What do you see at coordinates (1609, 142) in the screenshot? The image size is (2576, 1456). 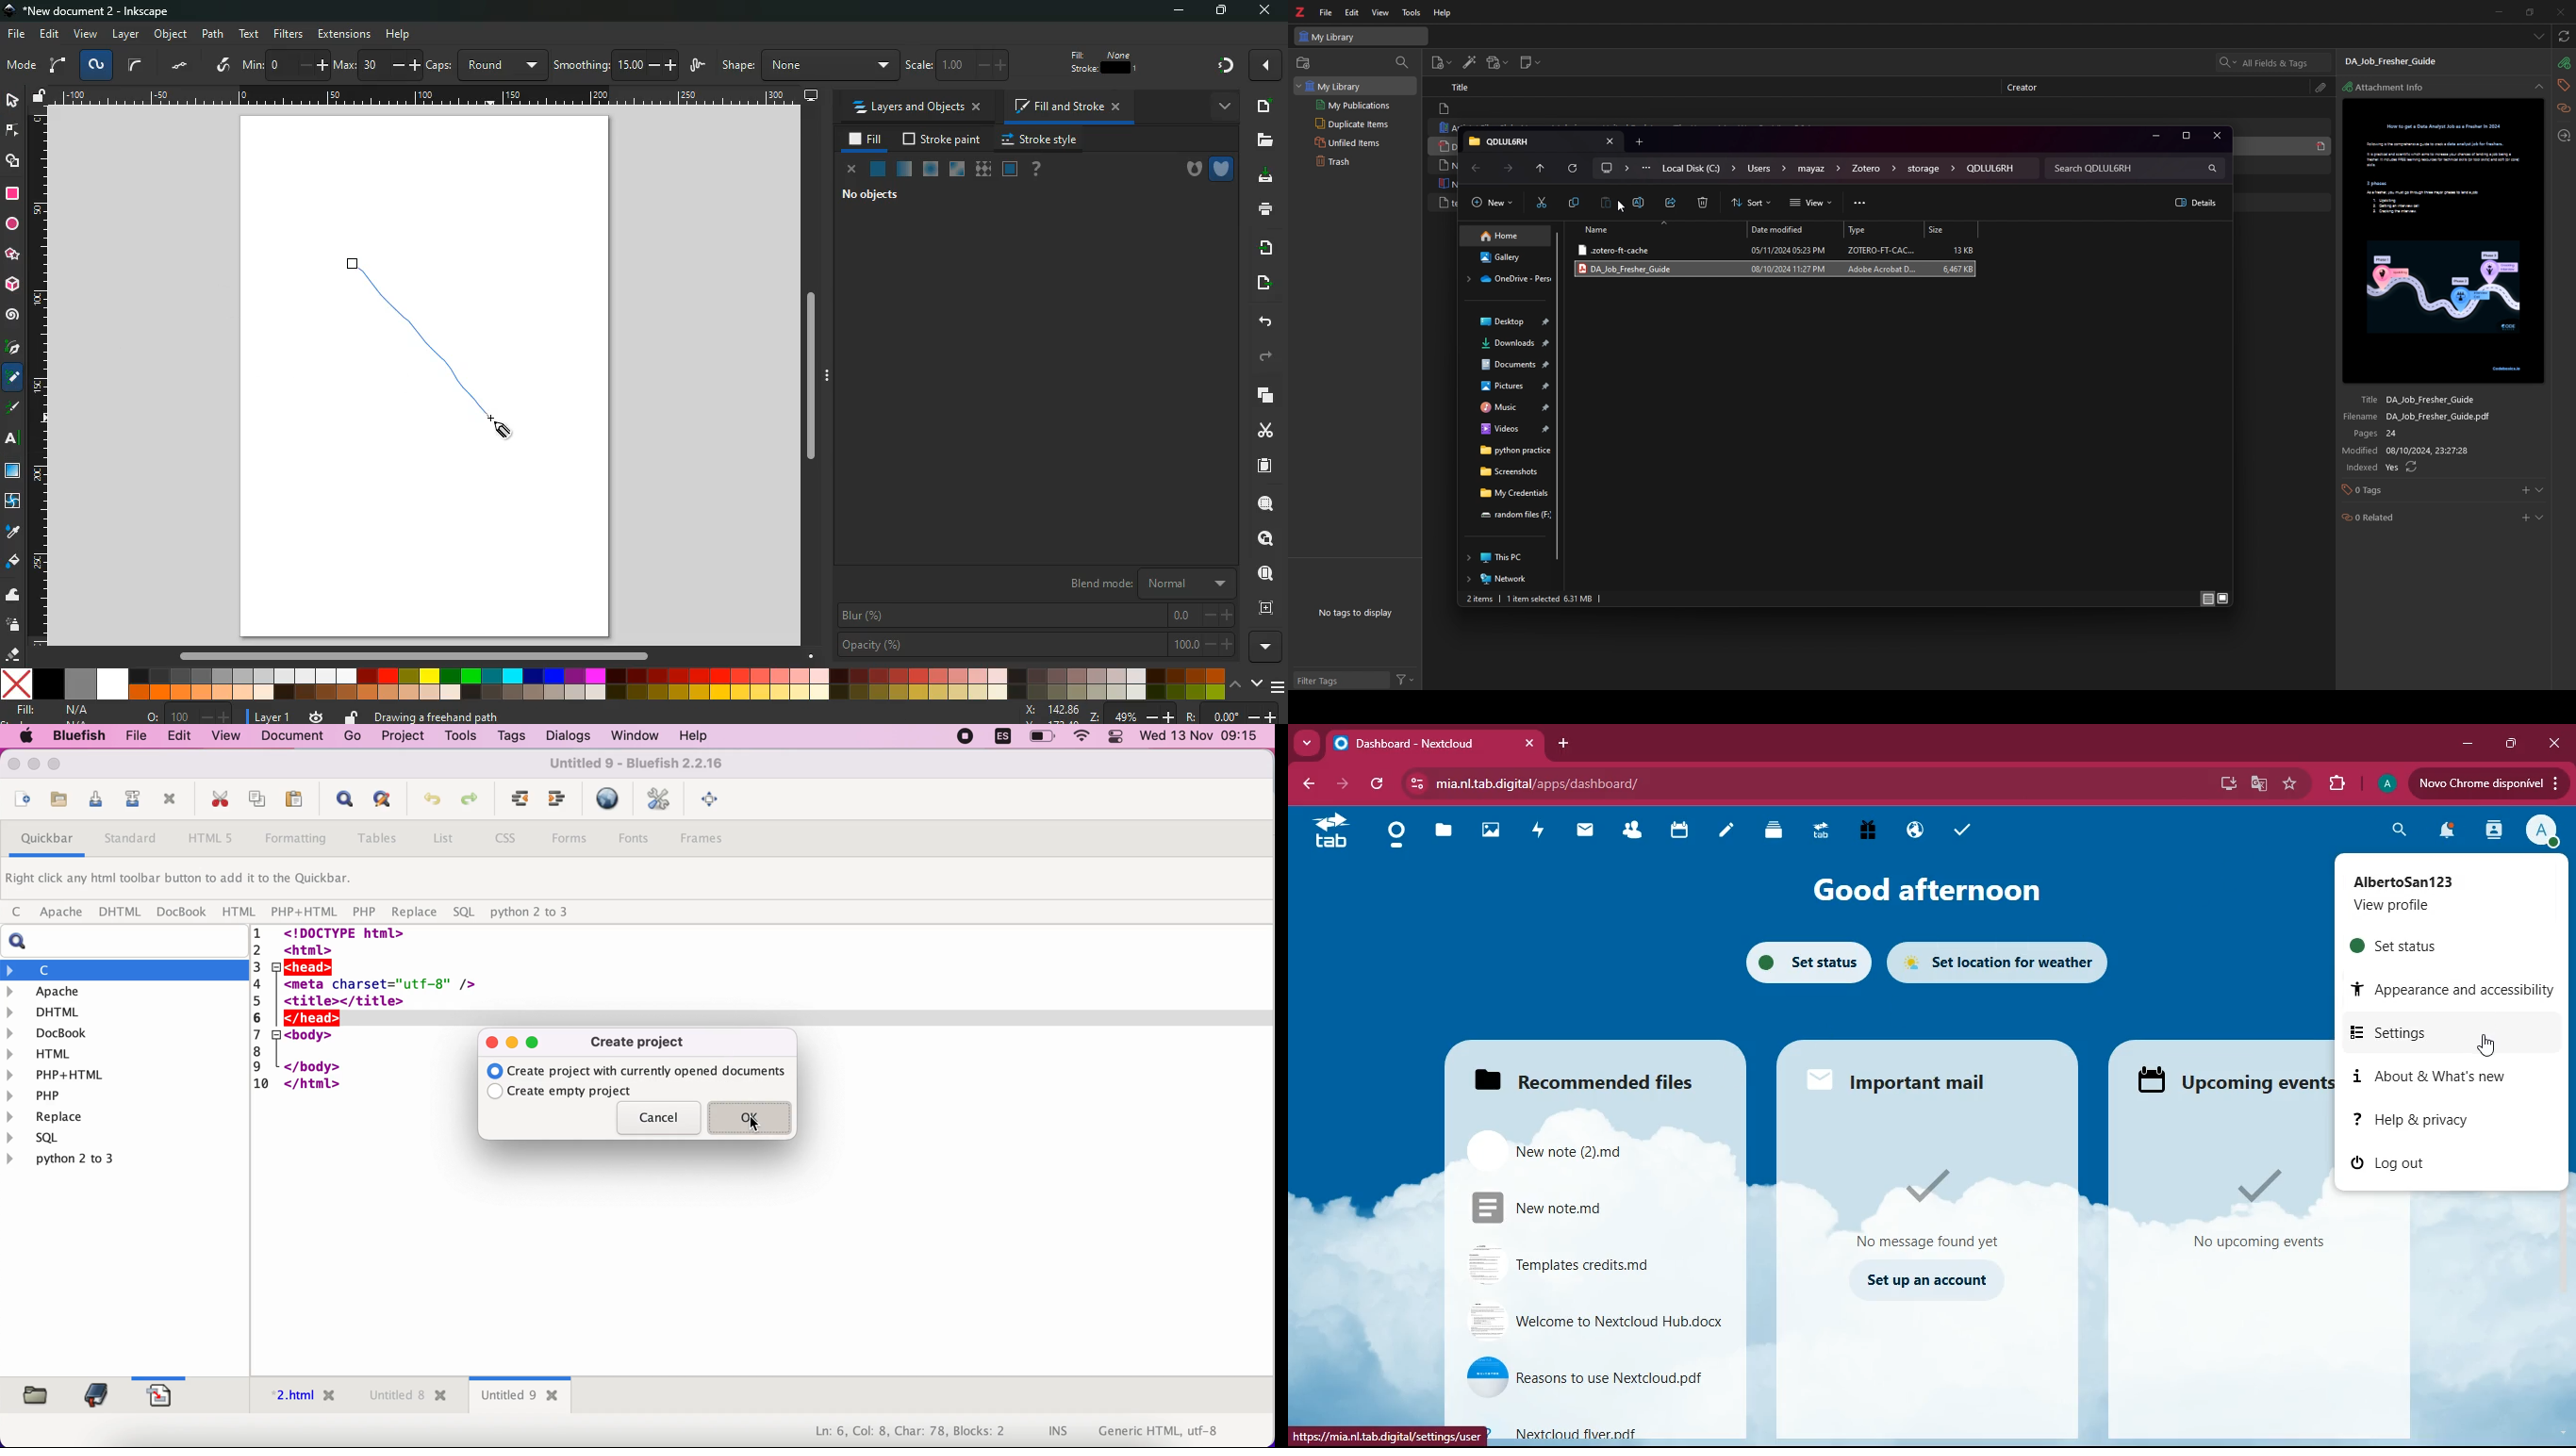 I see `close tab` at bounding box center [1609, 142].